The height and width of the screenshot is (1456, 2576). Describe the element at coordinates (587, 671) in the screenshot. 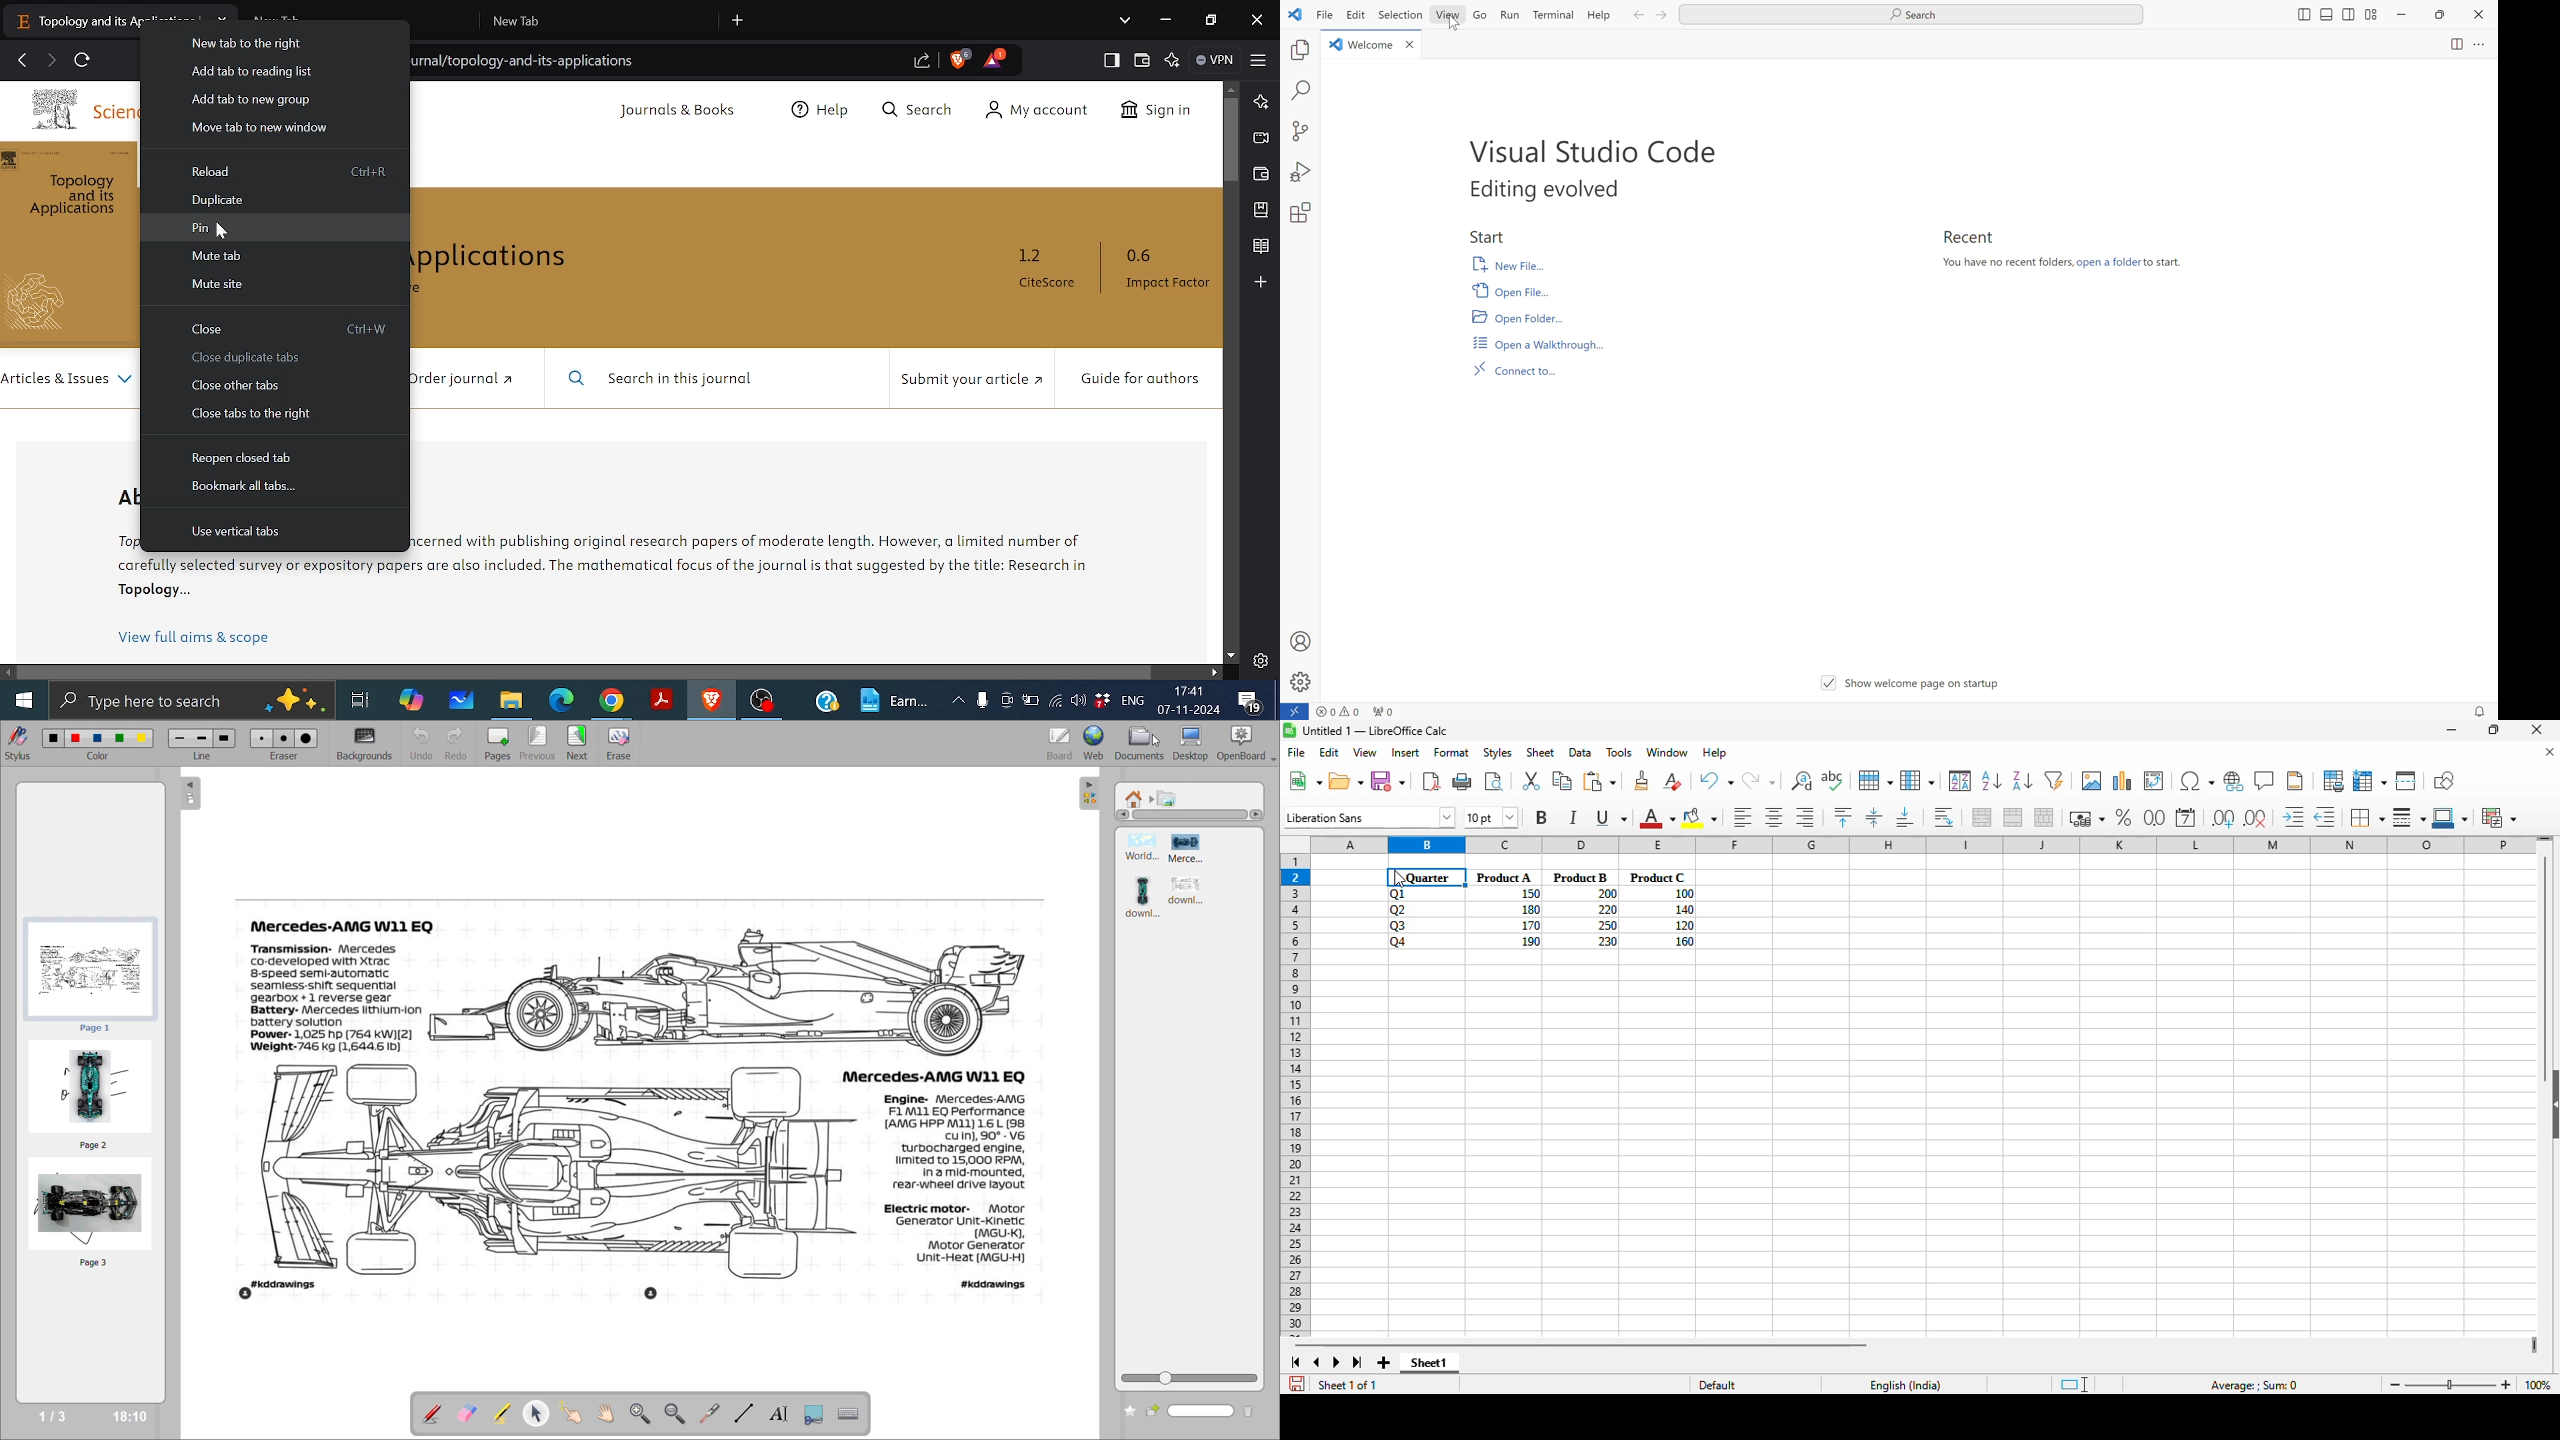

I see `horizontal sidebar` at that location.